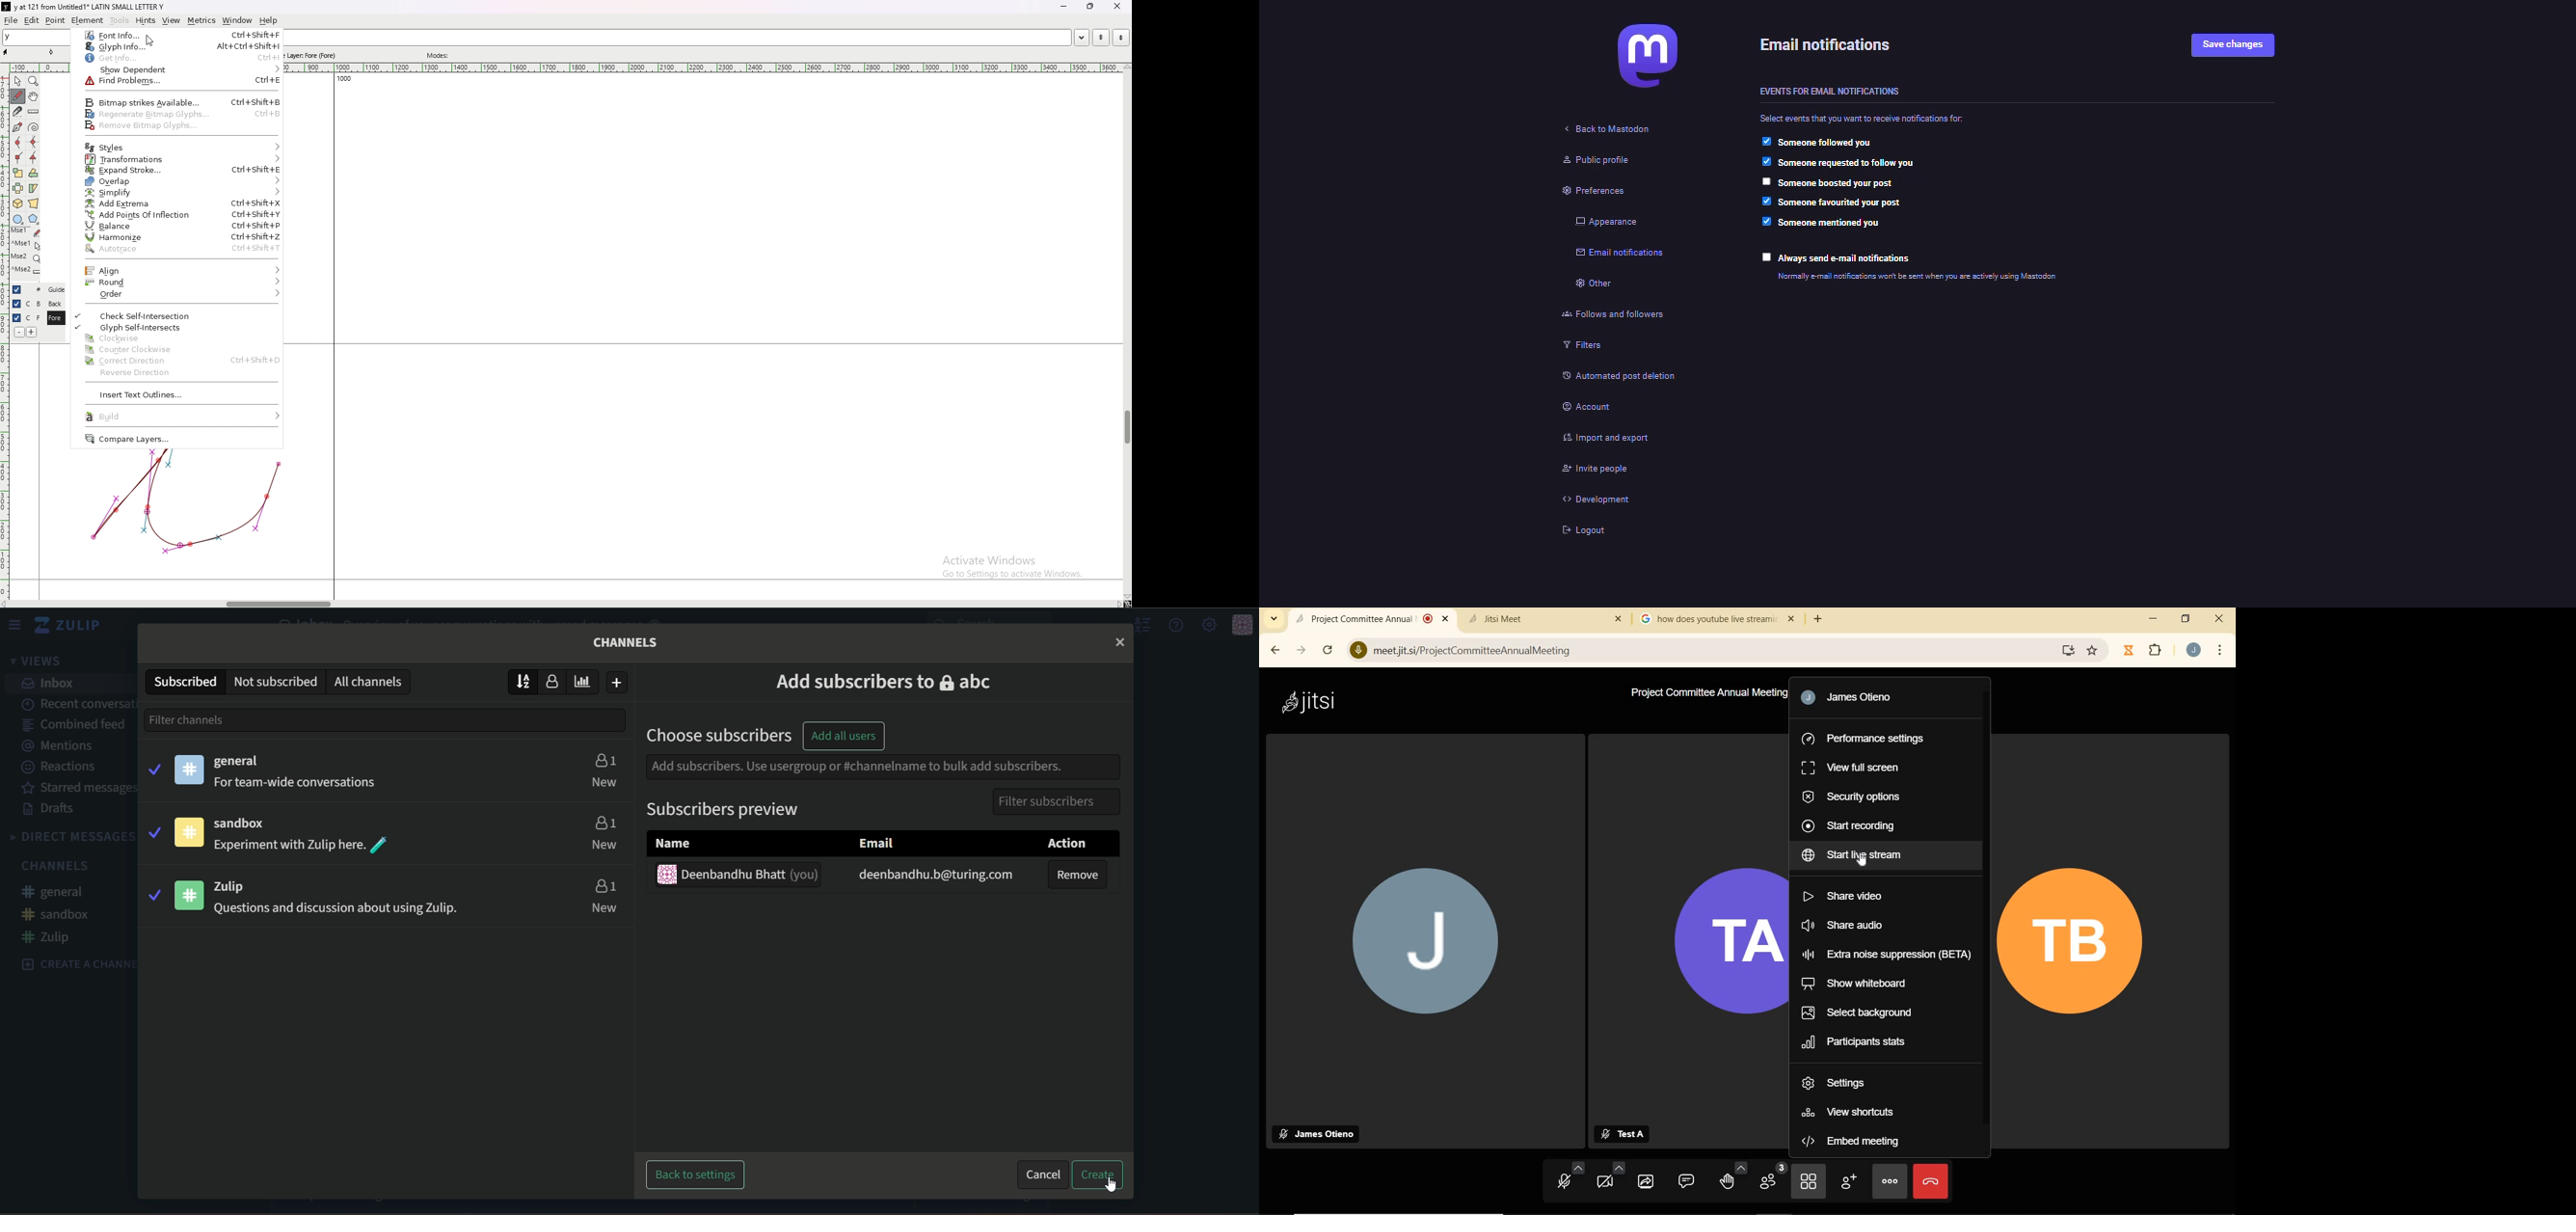 The width and height of the screenshot is (2576, 1232). Describe the element at coordinates (50, 683) in the screenshot. I see `inbox` at that location.